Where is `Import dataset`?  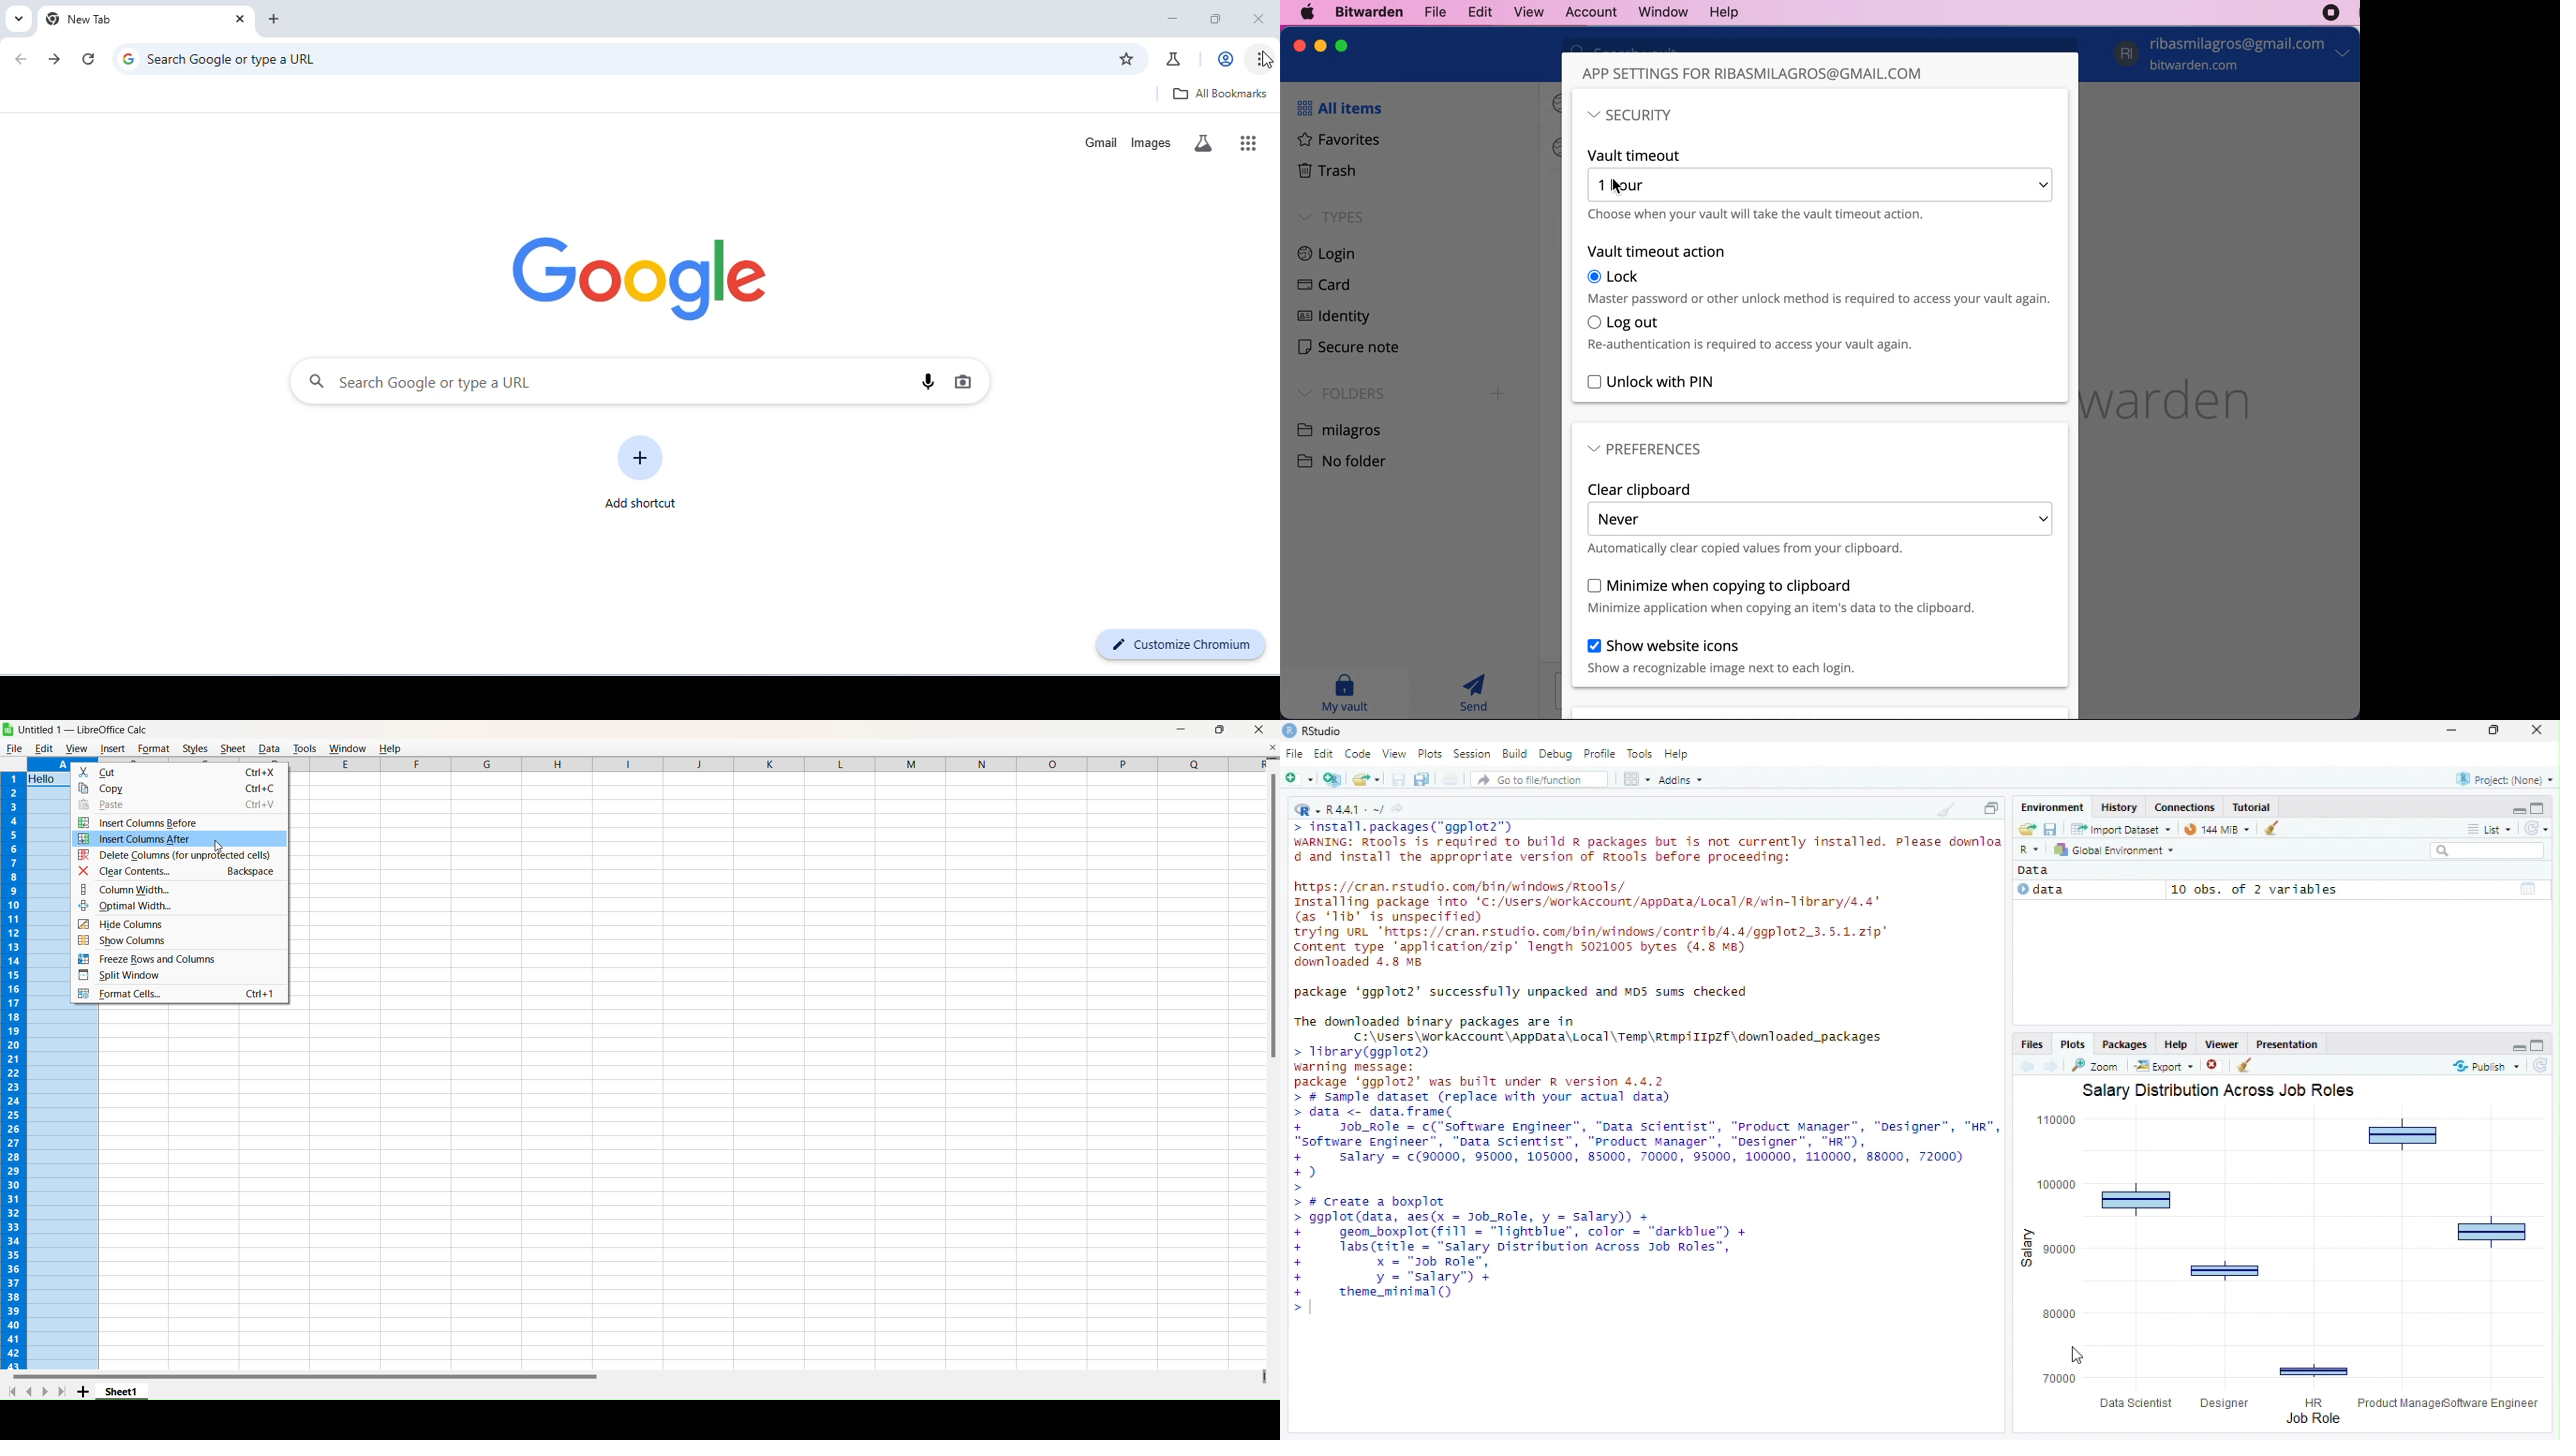
Import dataset is located at coordinates (2122, 829).